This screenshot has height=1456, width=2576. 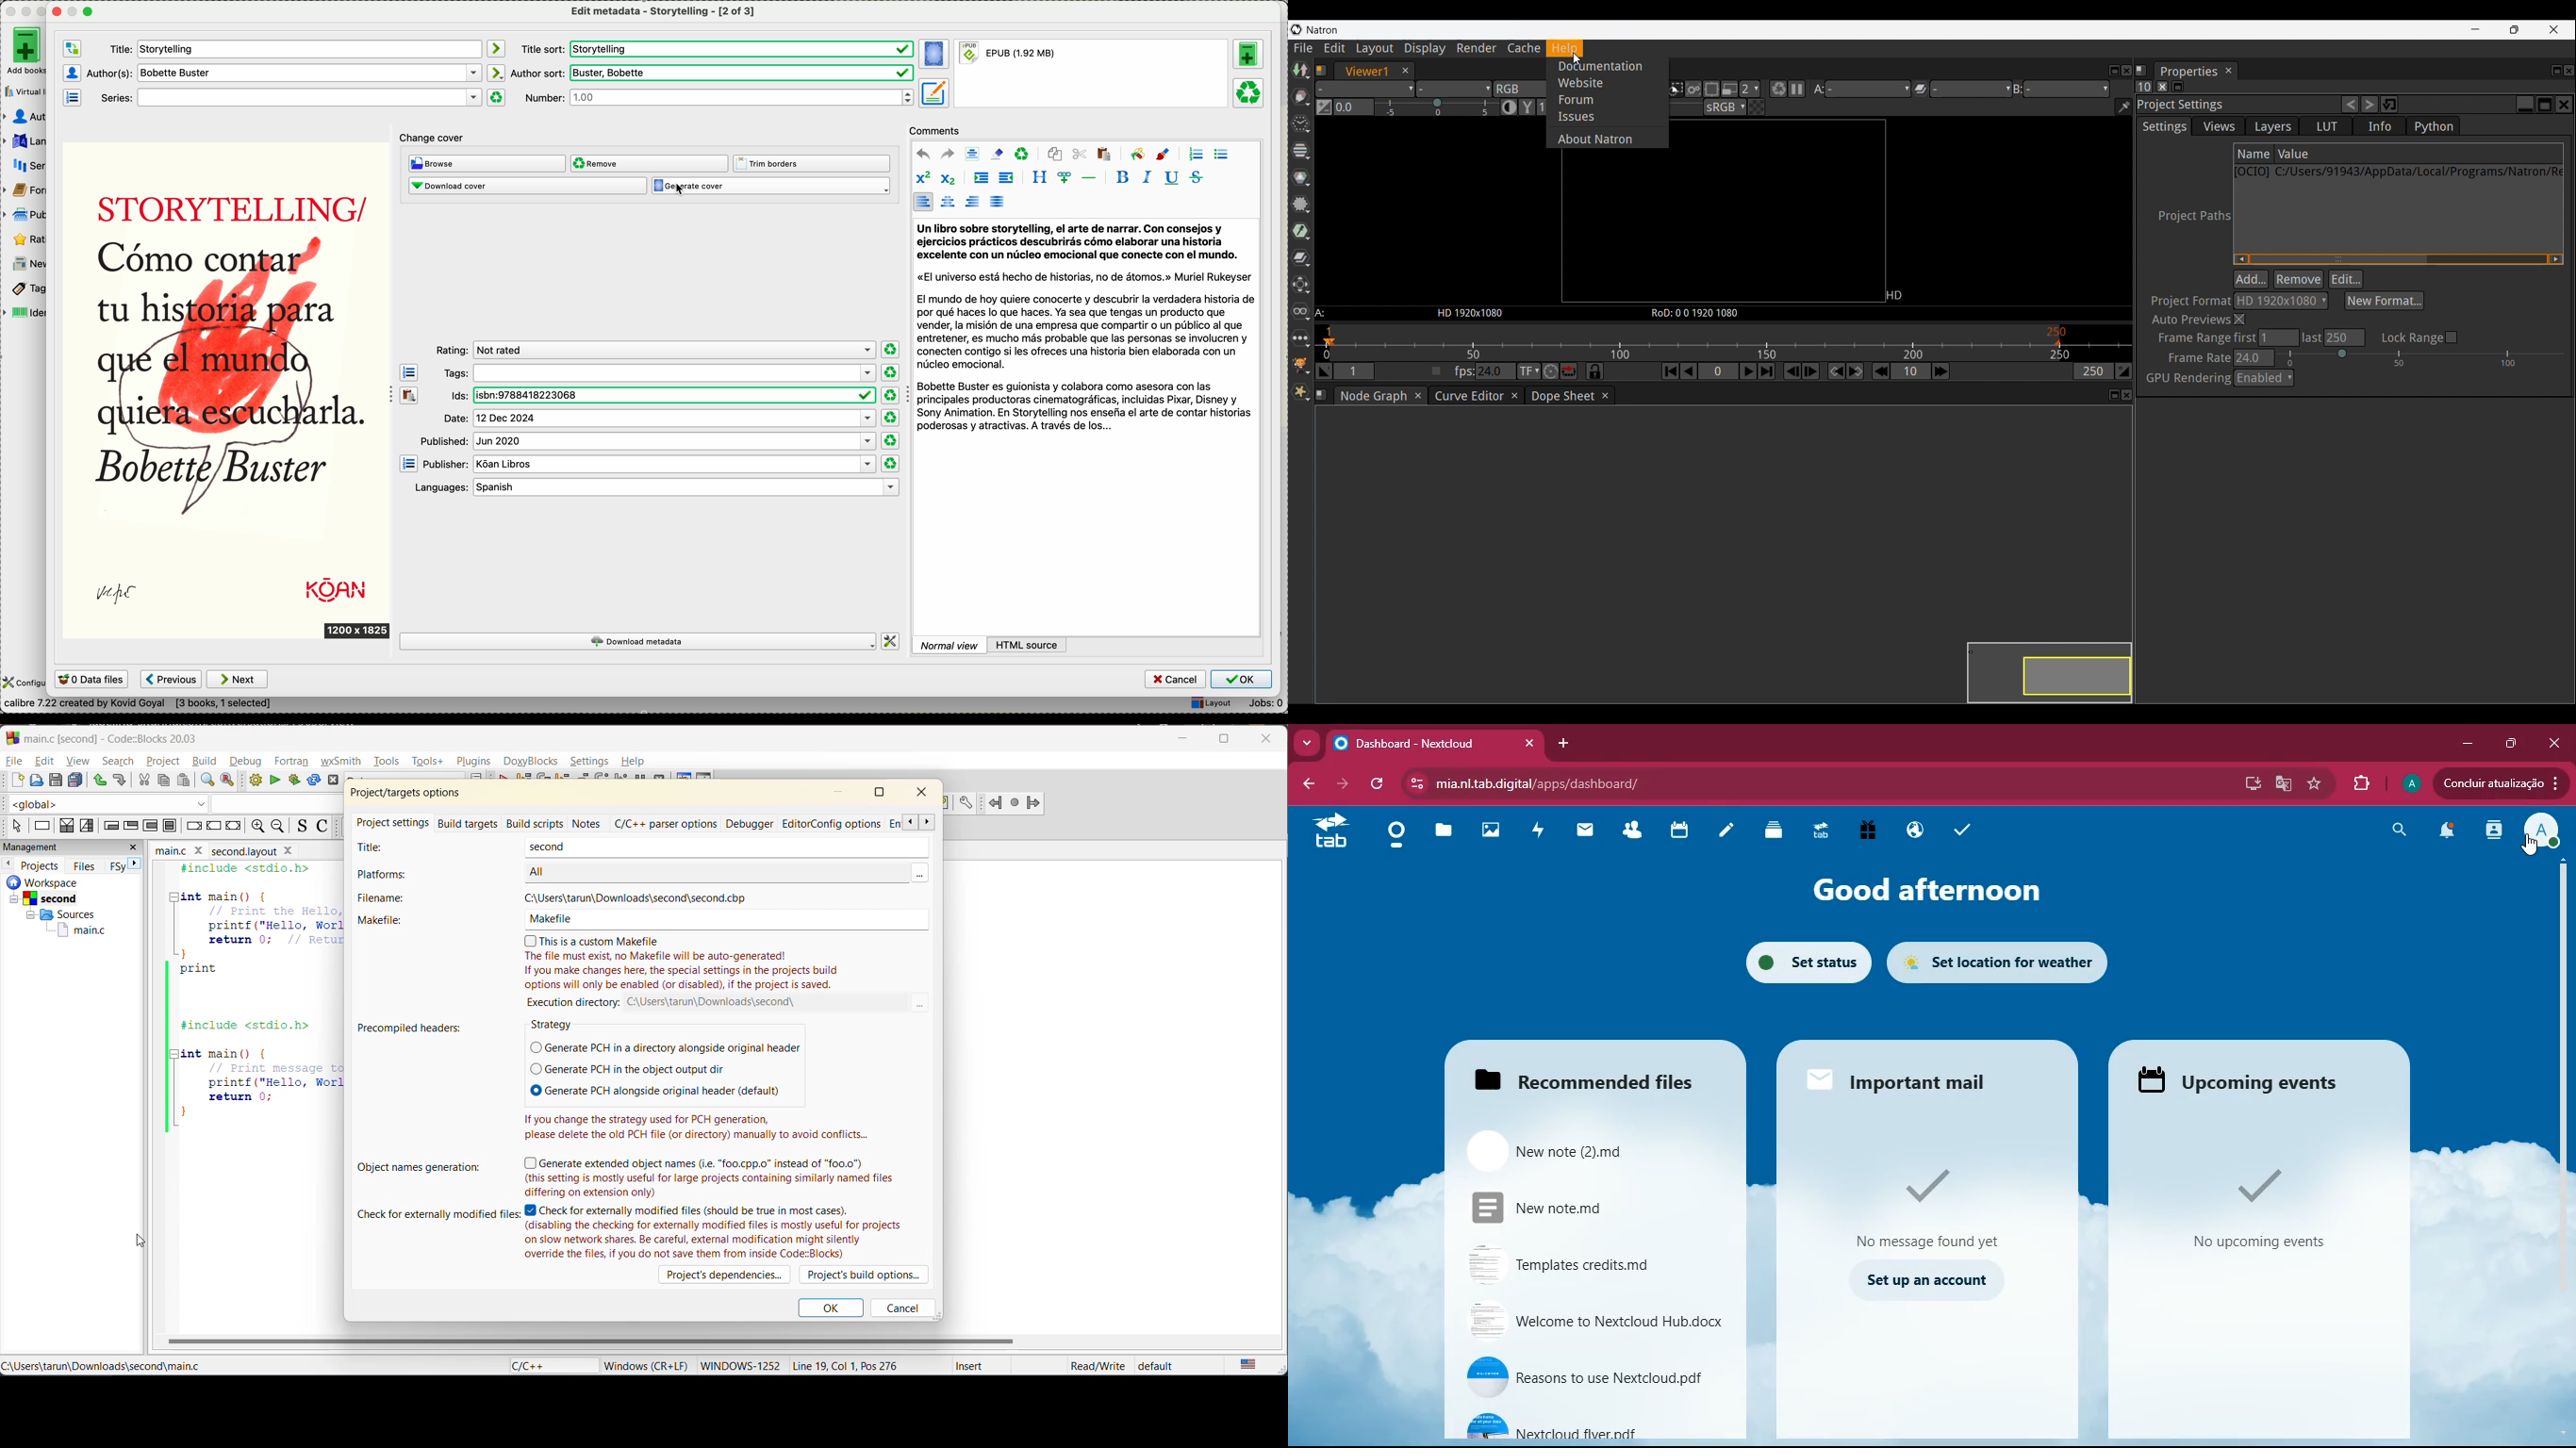 What do you see at coordinates (1590, 1263) in the screenshot?
I see `Templates credits.md` at bounding box center [1590, 1263].